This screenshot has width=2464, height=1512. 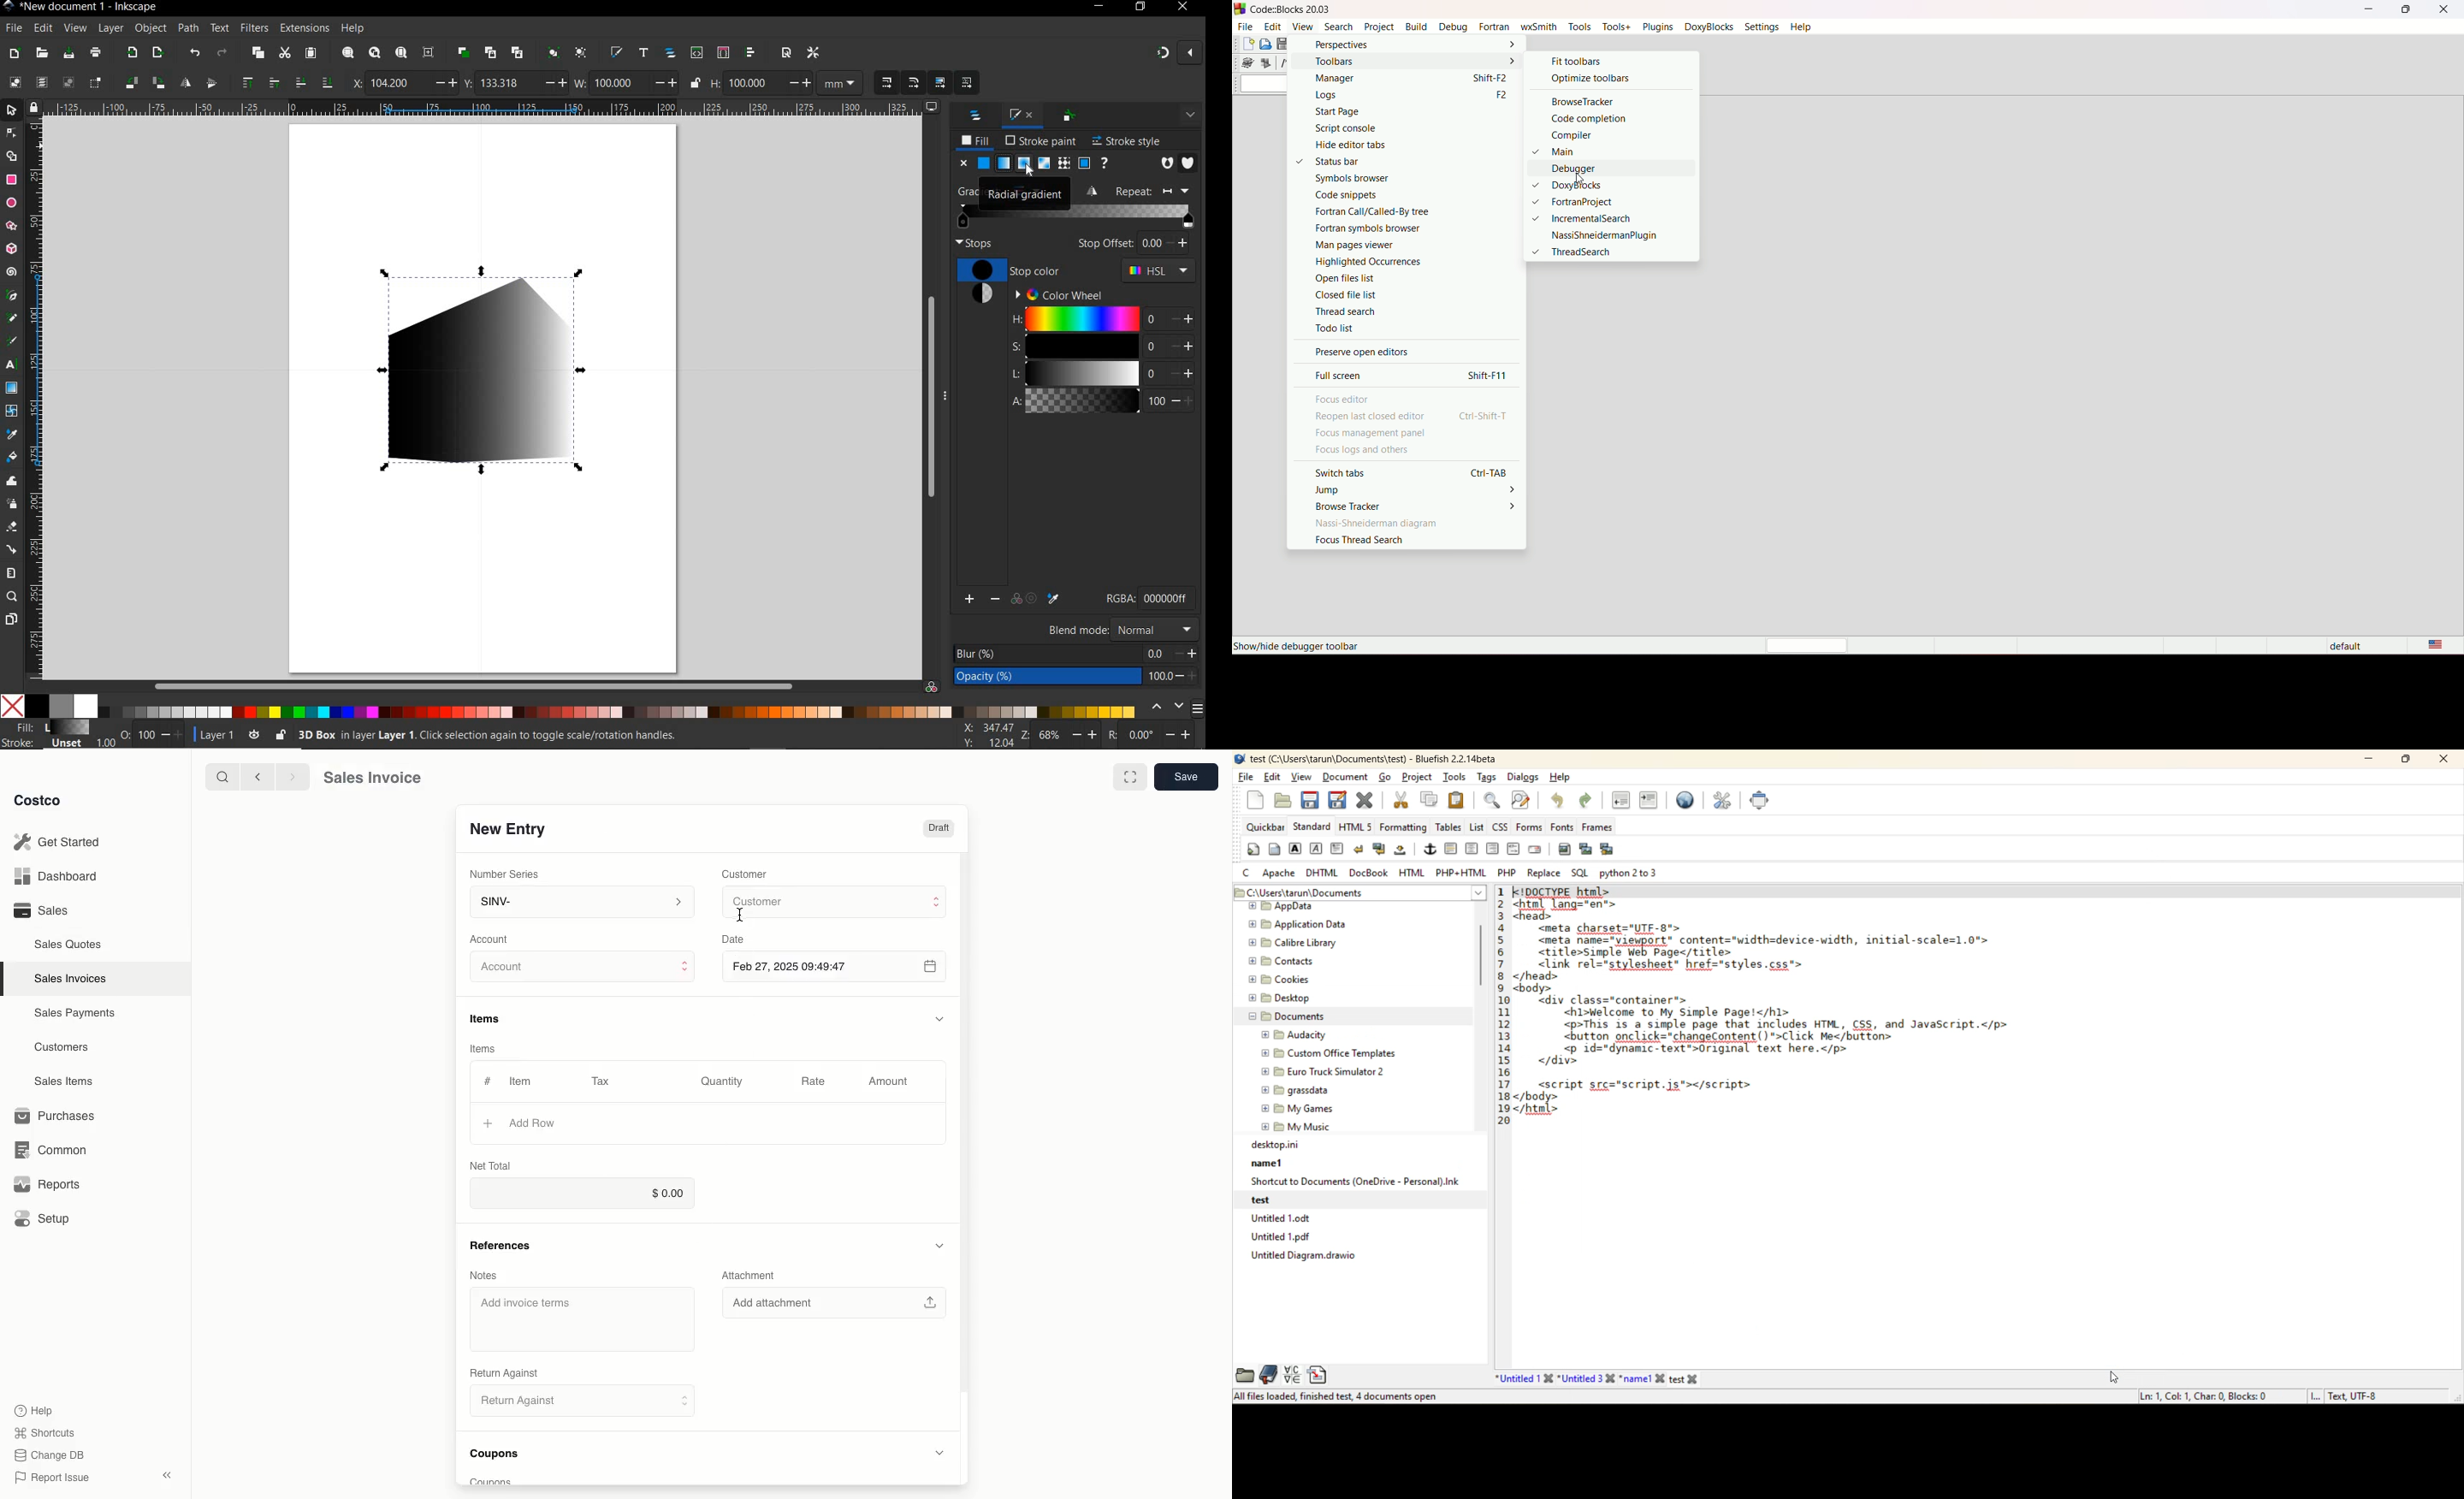 What do you see at coordinates (47, 1148) in the screenshot?
I see `Common` at bounding box center [47, 1148].